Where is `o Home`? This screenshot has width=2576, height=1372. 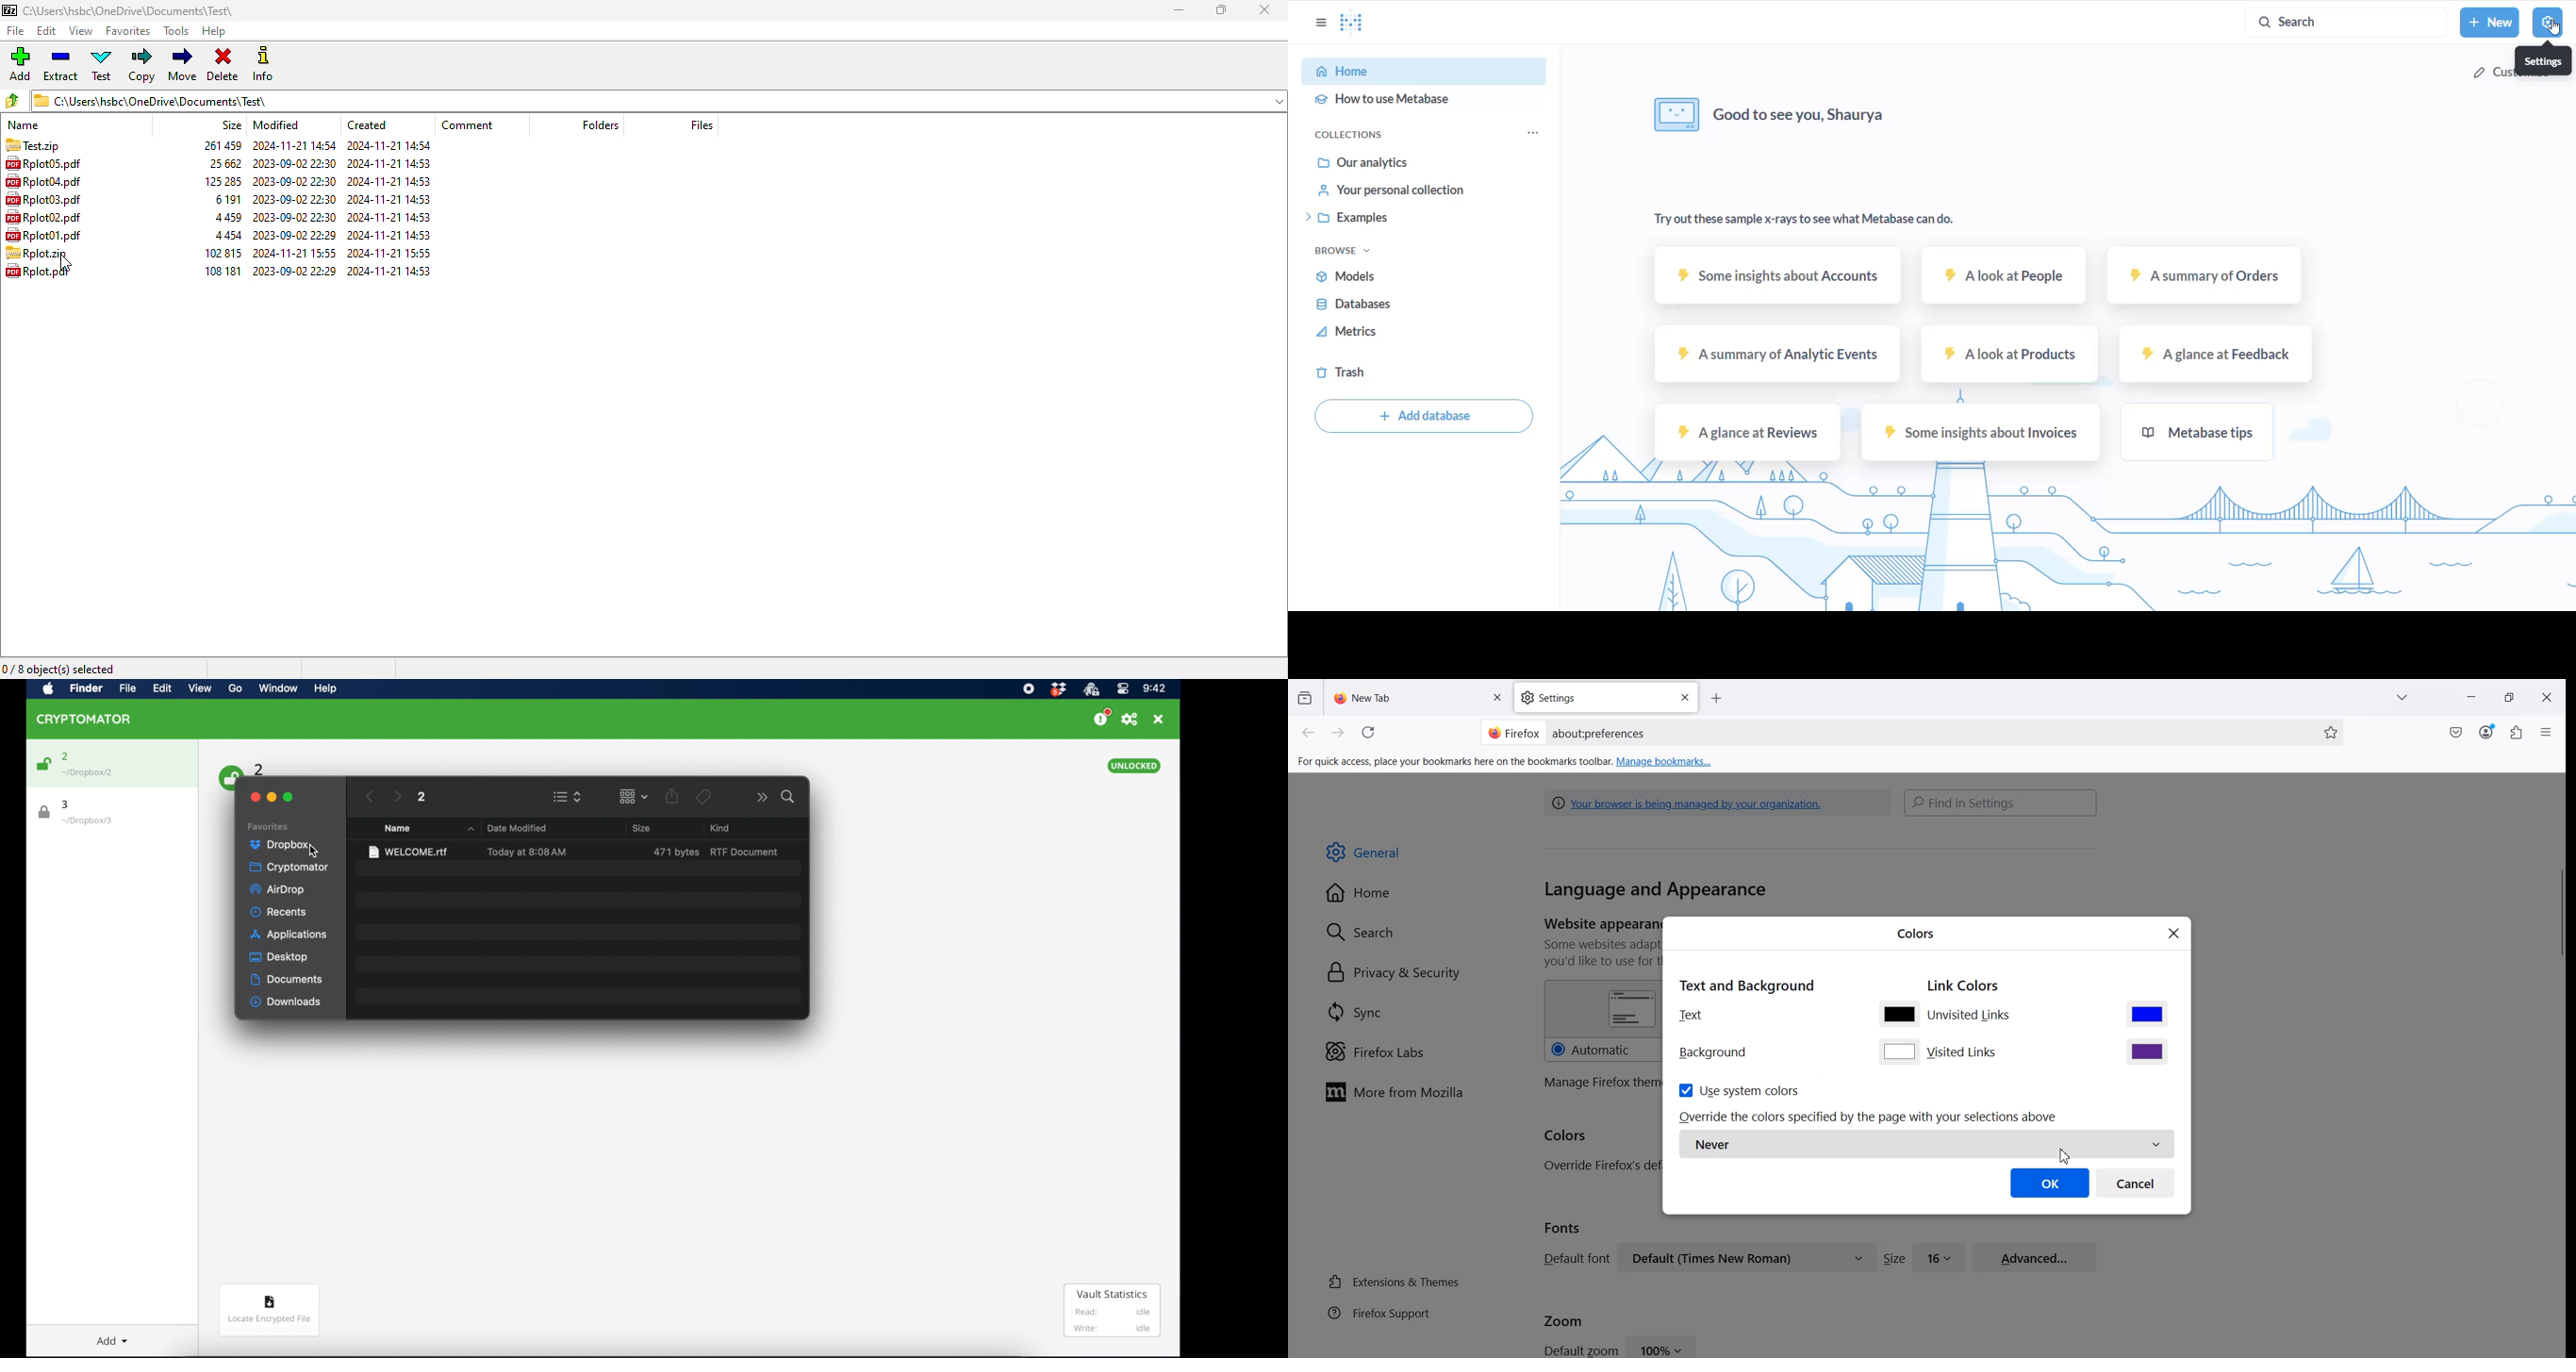
o Home is located at coordinates (1360, 893).